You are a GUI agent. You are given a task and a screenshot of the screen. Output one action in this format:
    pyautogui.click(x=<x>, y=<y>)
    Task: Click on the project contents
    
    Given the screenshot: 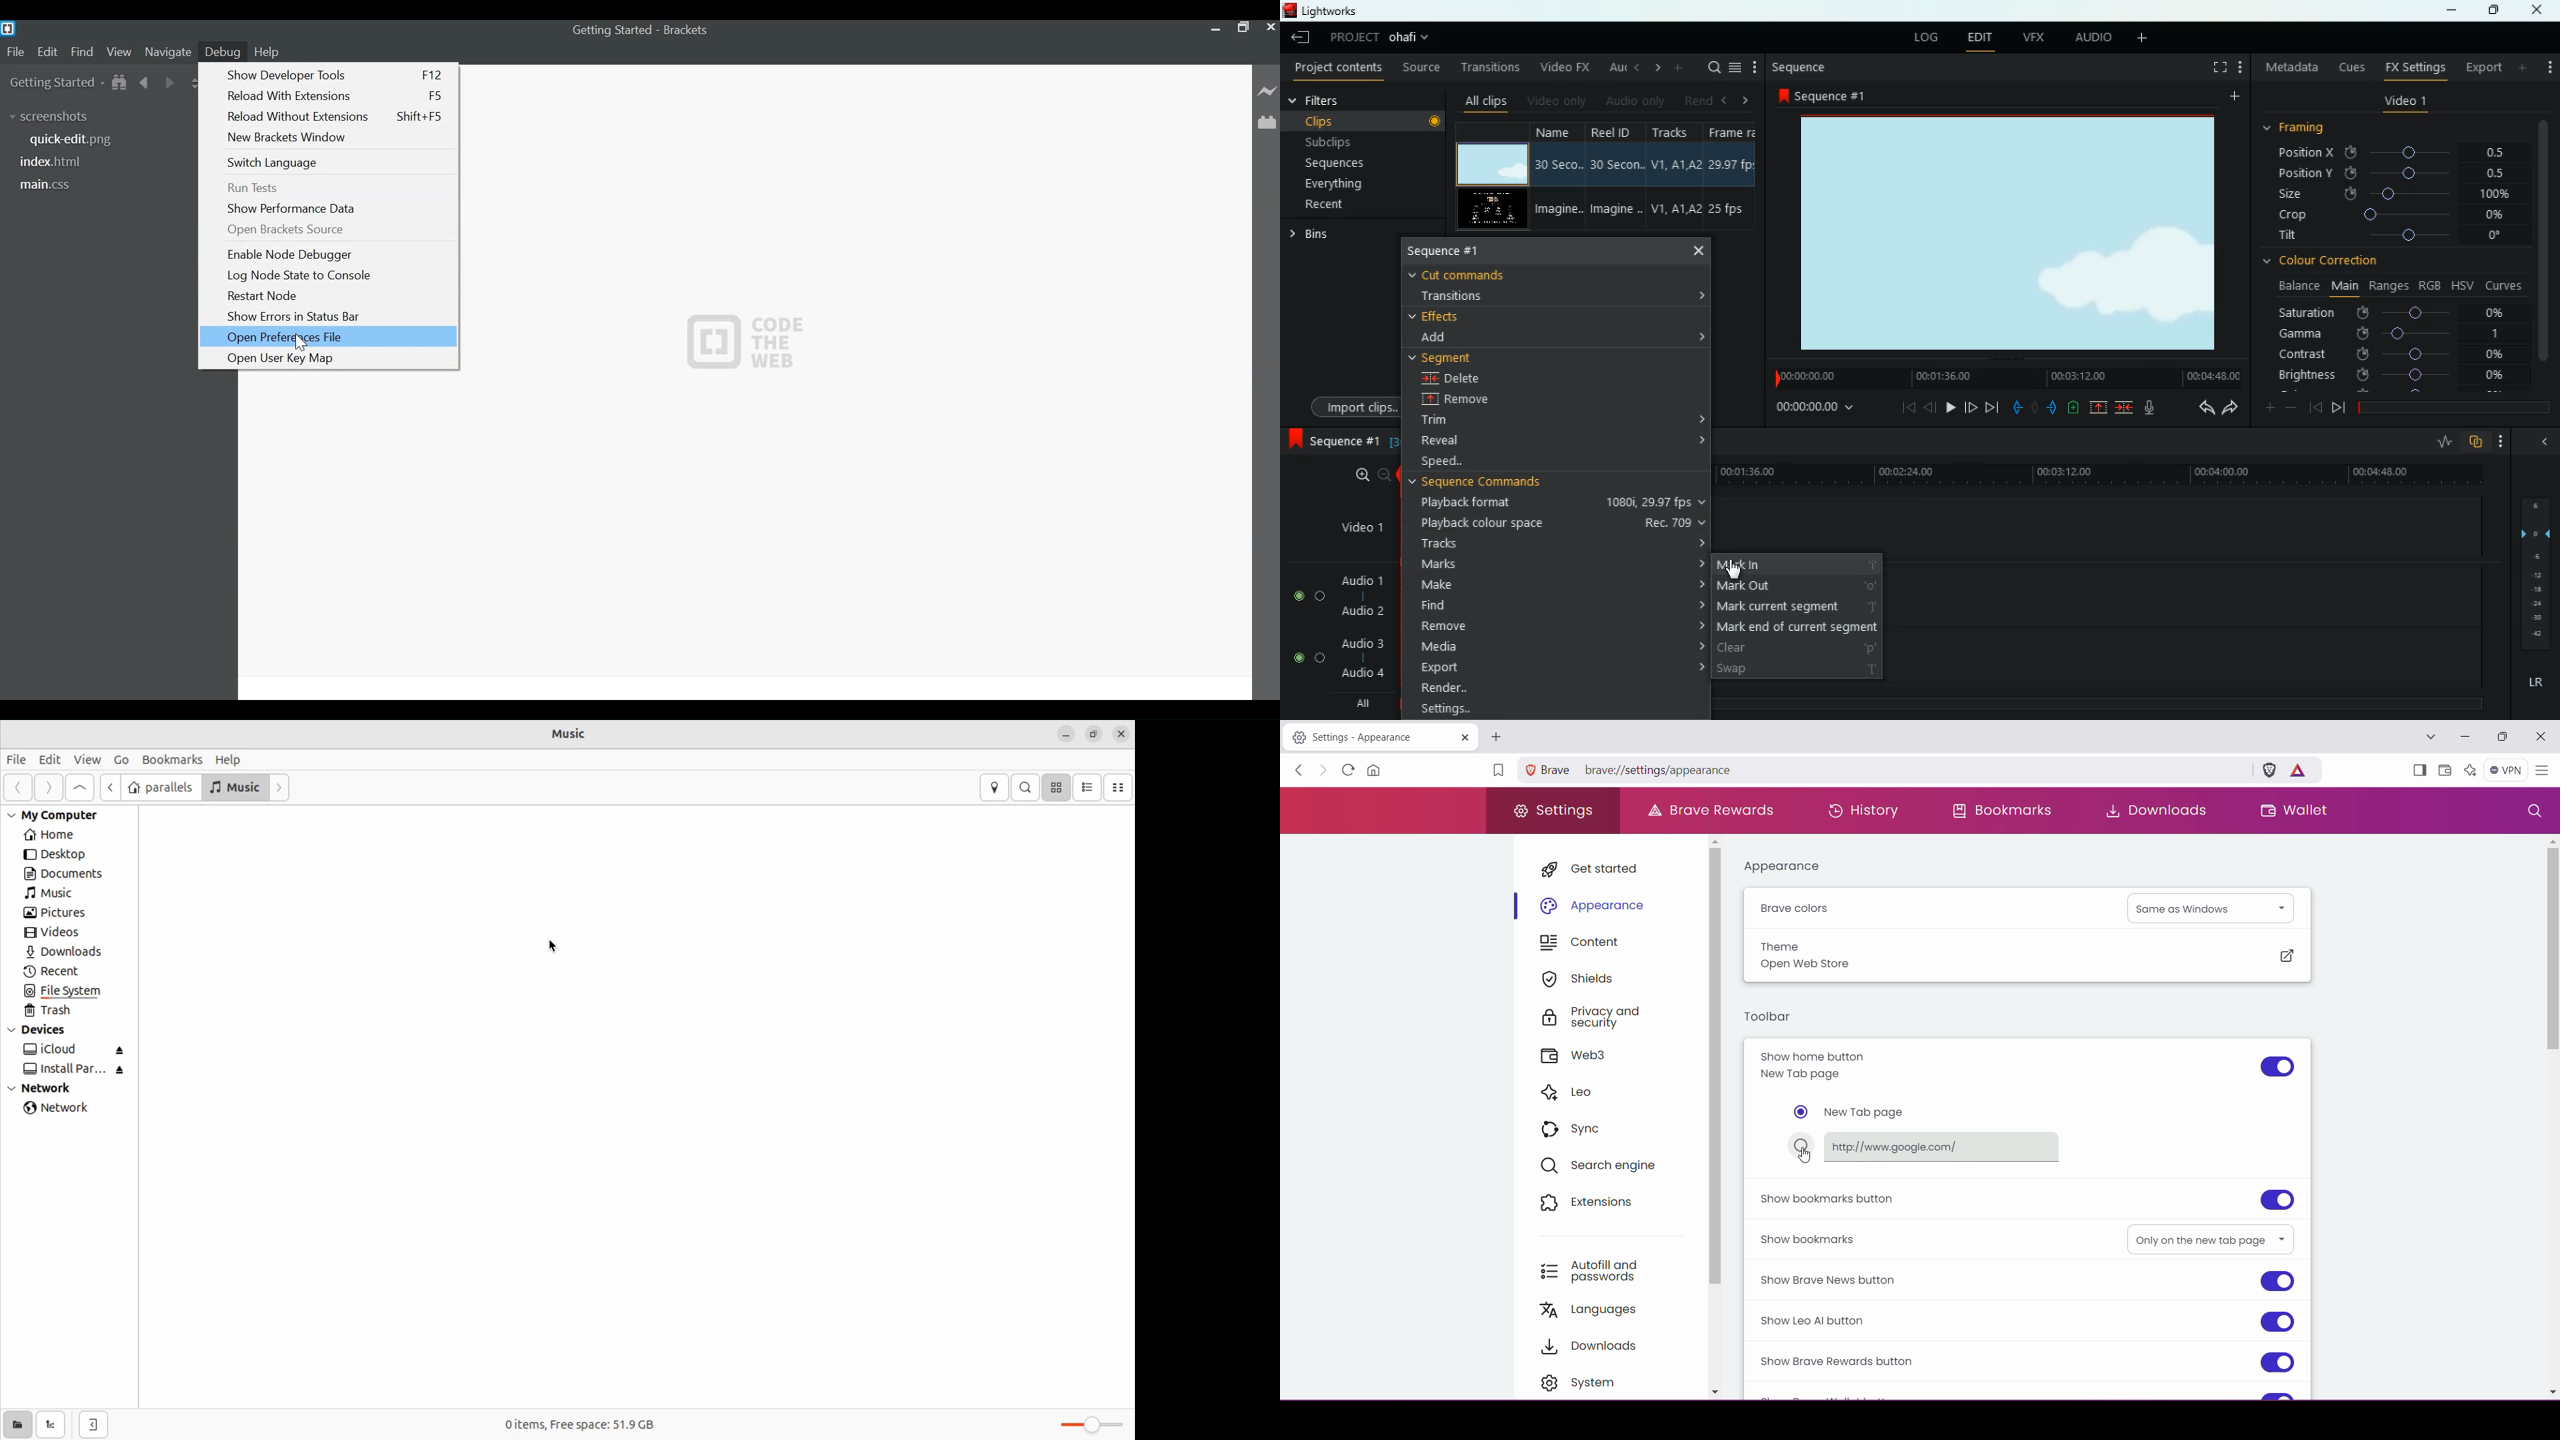 What is the action you would take?
    pyautogui.click(x=1335, y=68)
    